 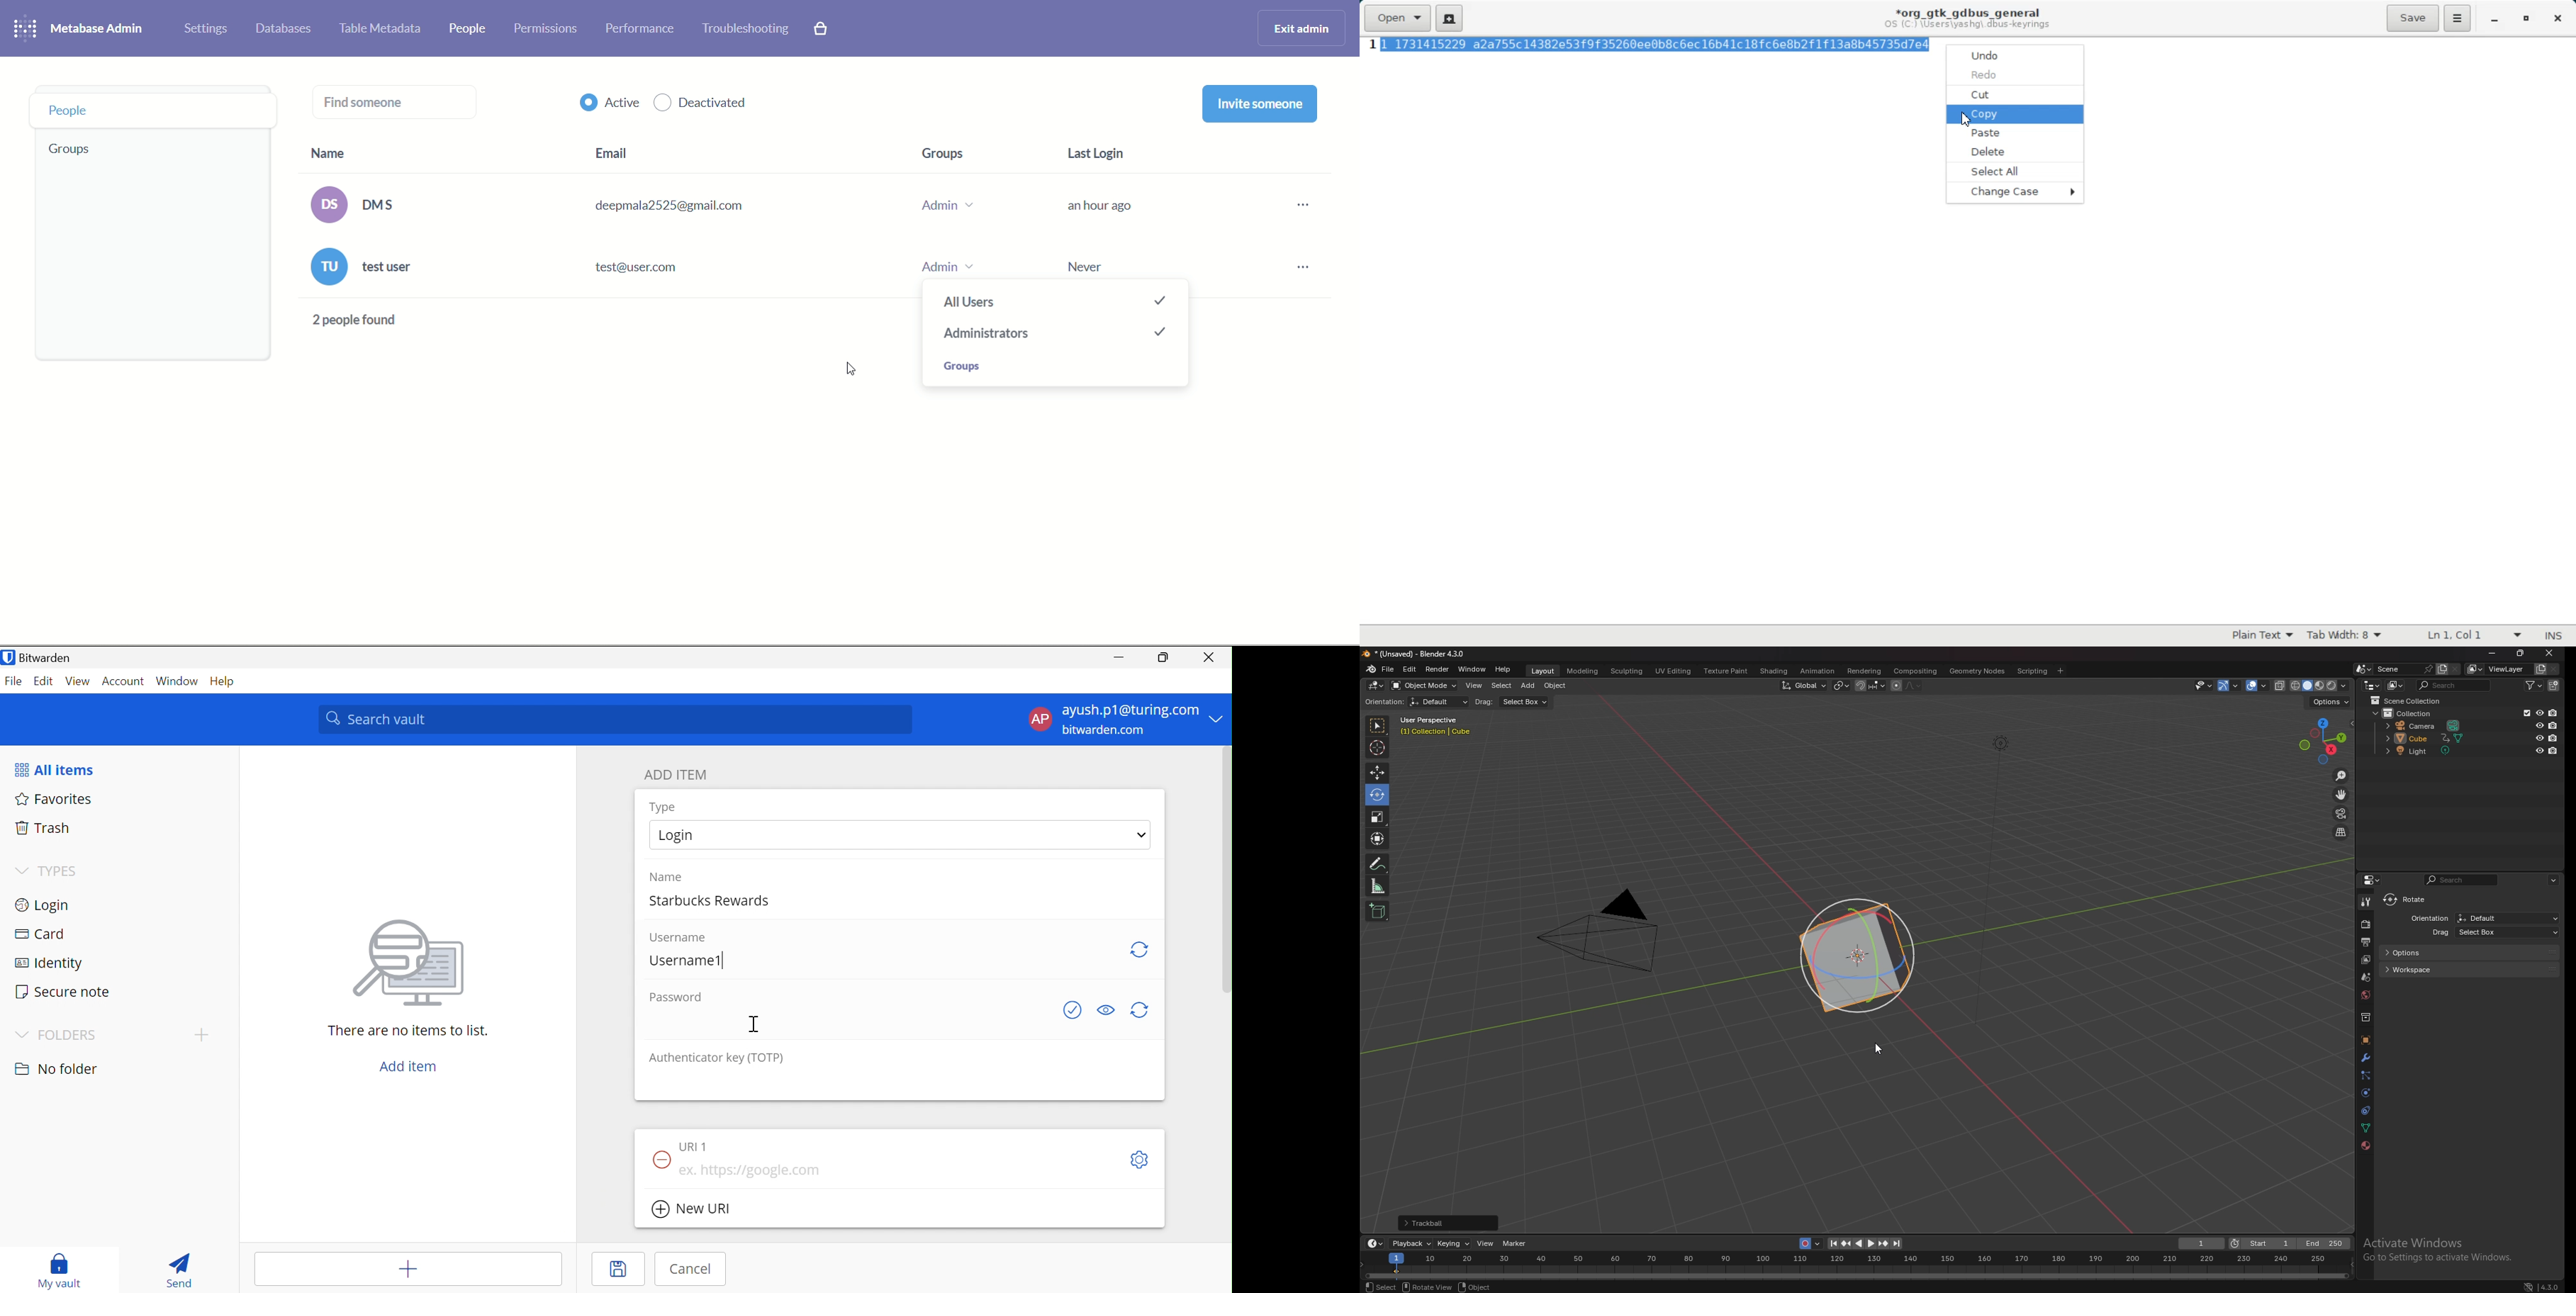 What do you see at coordinates (2455, 669) in the screenshot?
I see `delete scene` at bounding box center [2455, 669].